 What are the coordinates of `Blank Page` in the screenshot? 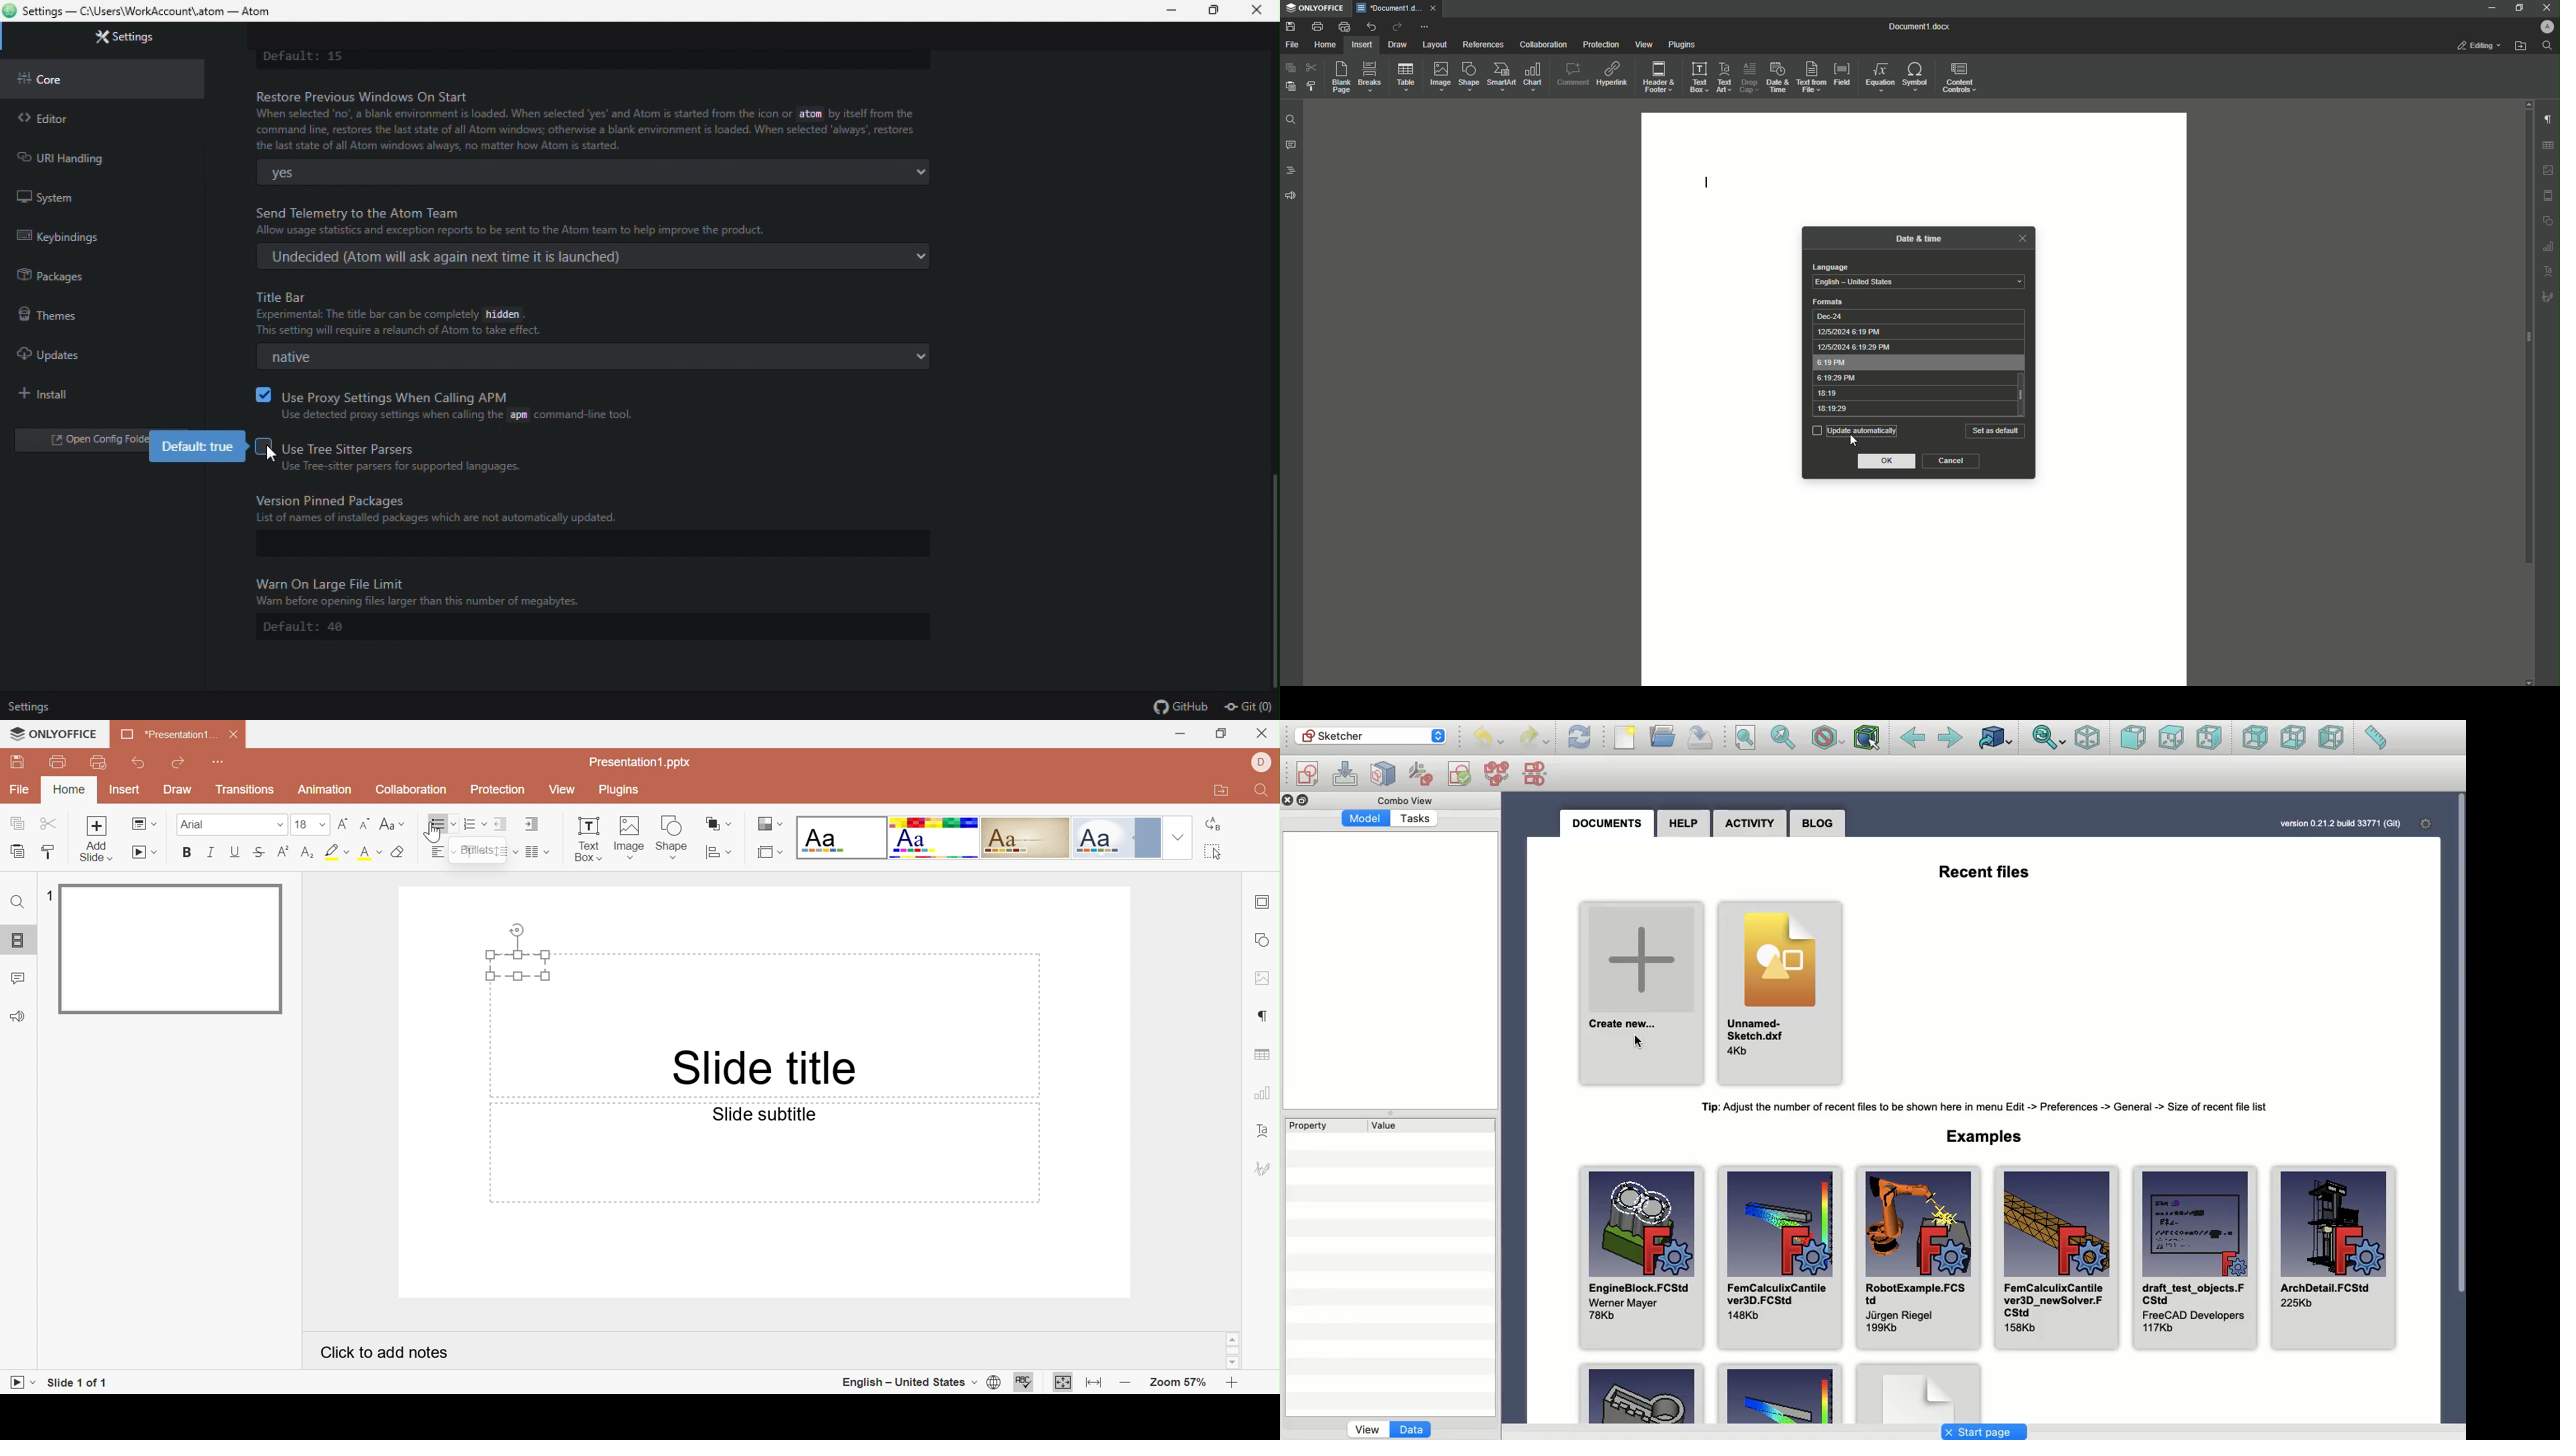 It's located at (1337, 77).